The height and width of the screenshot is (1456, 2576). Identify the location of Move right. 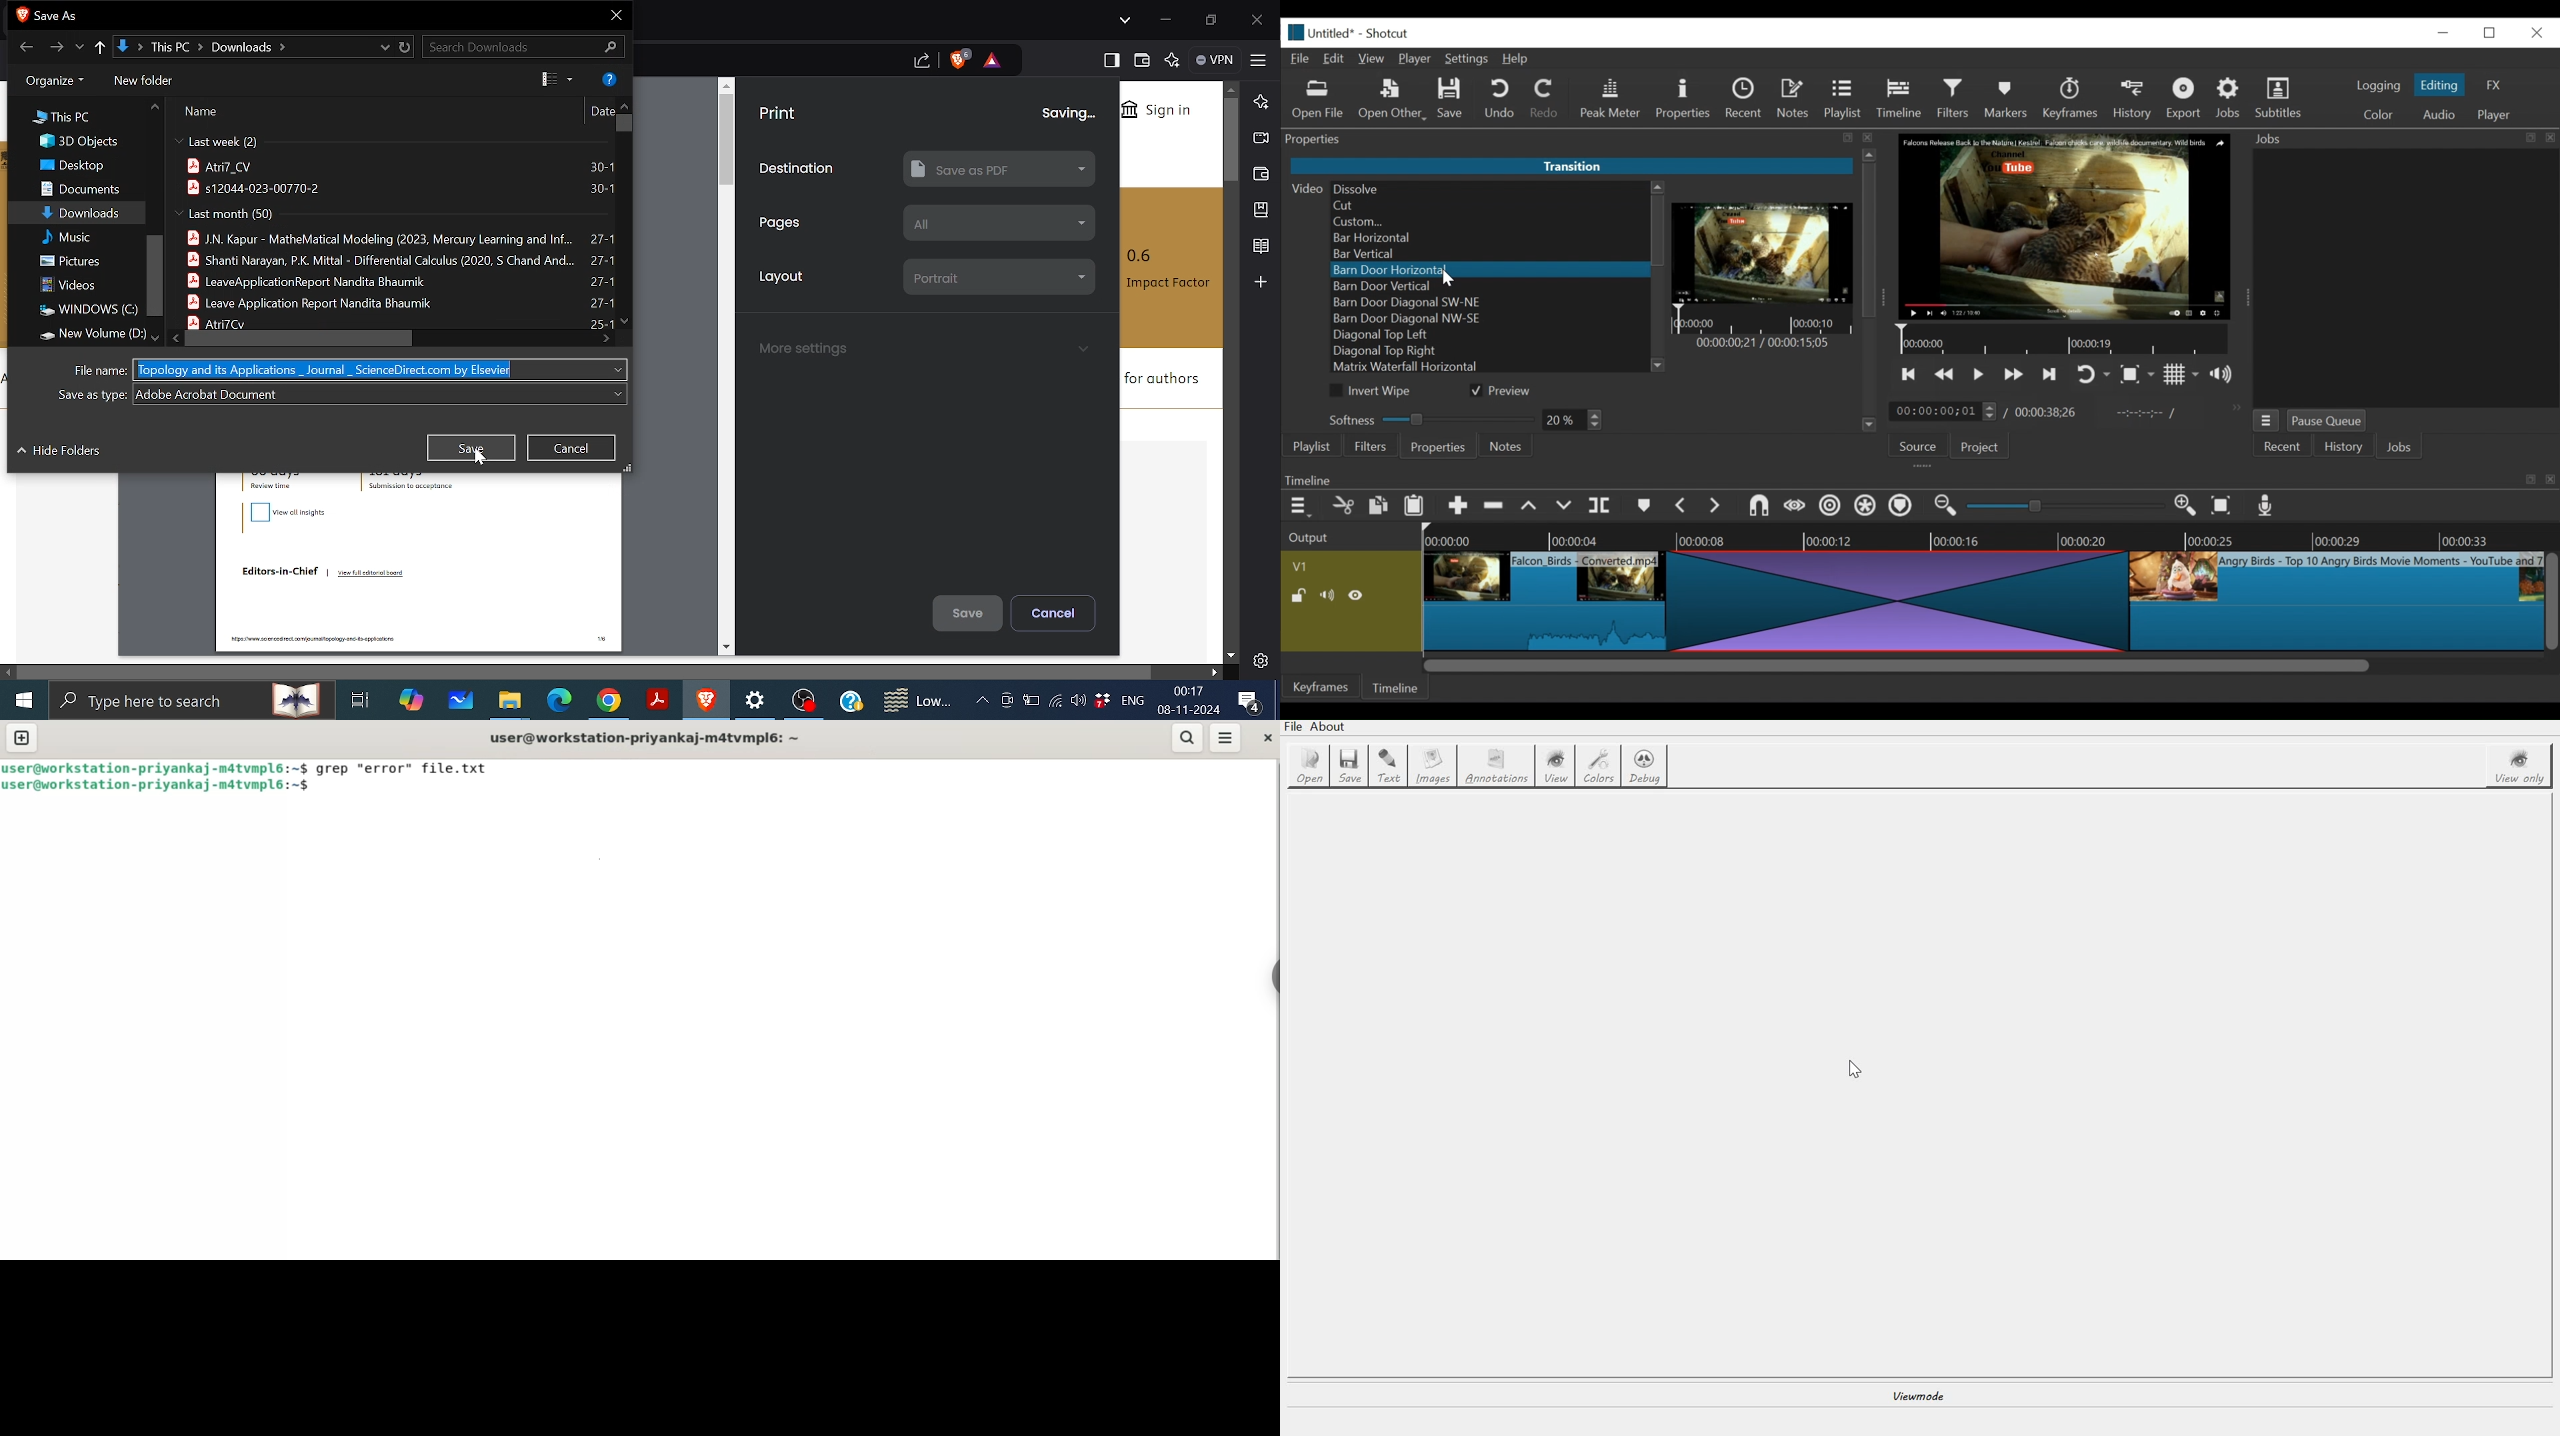
(606, 339).